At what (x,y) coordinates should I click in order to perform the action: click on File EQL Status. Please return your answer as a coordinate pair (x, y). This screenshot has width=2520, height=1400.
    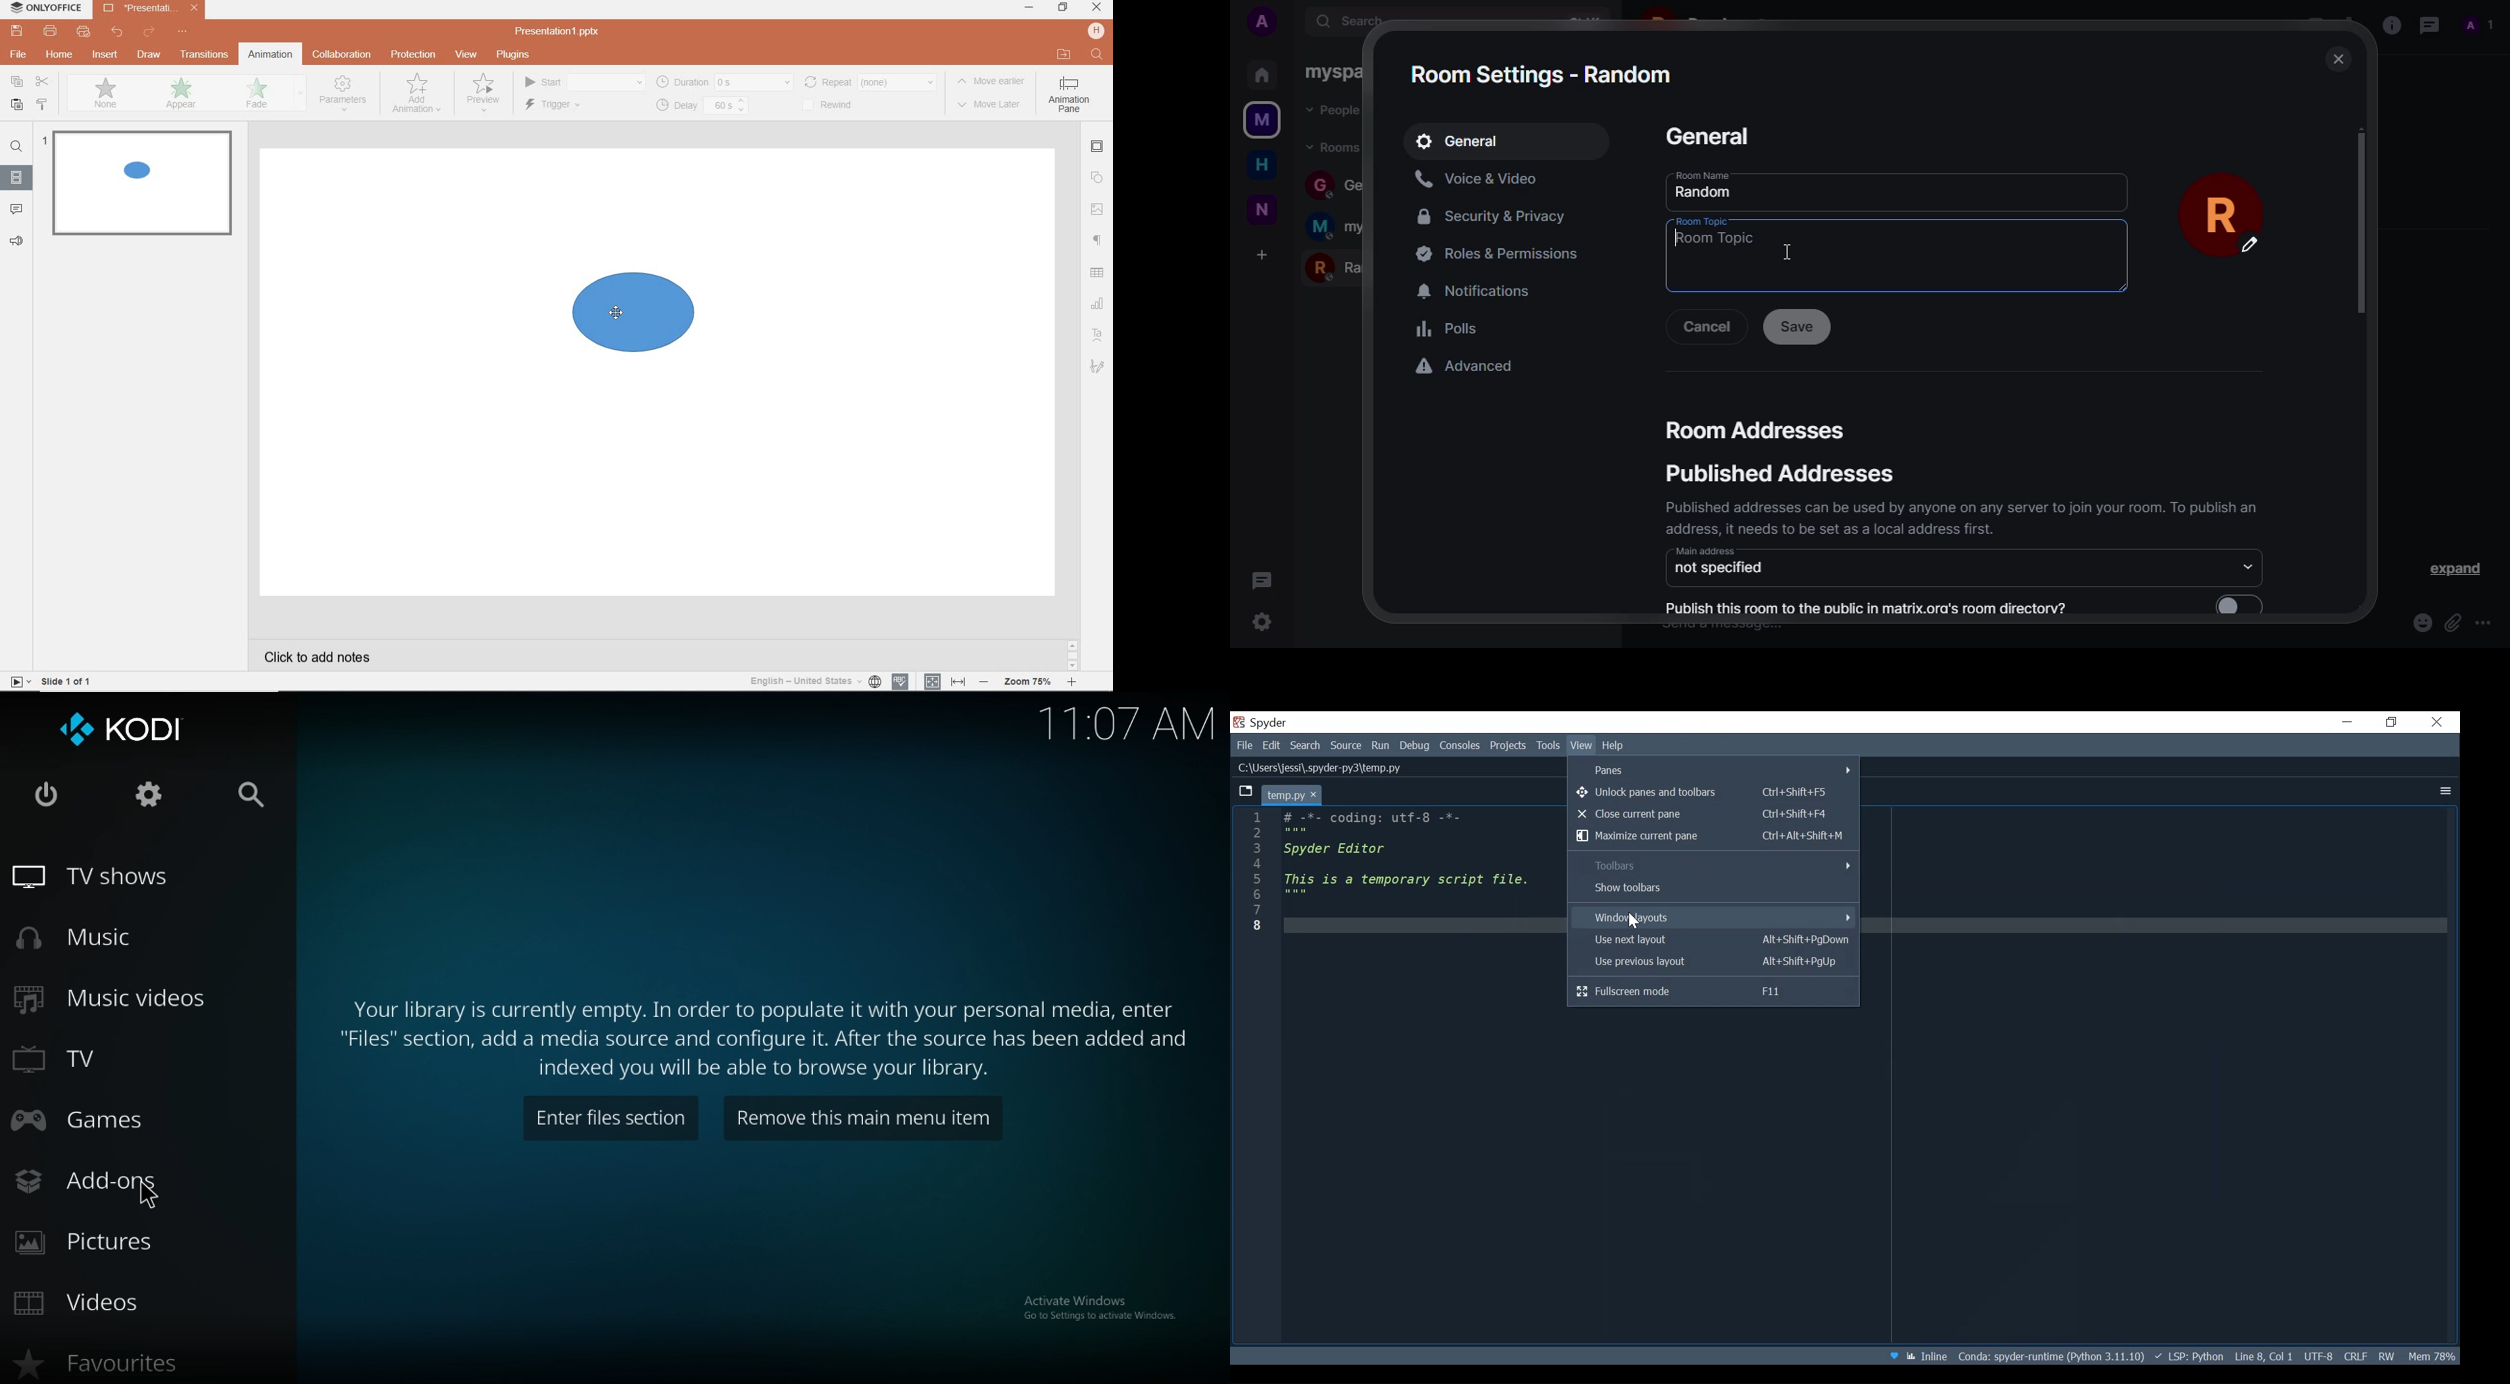
    Looking at the image, I should click on (2357, 1356).